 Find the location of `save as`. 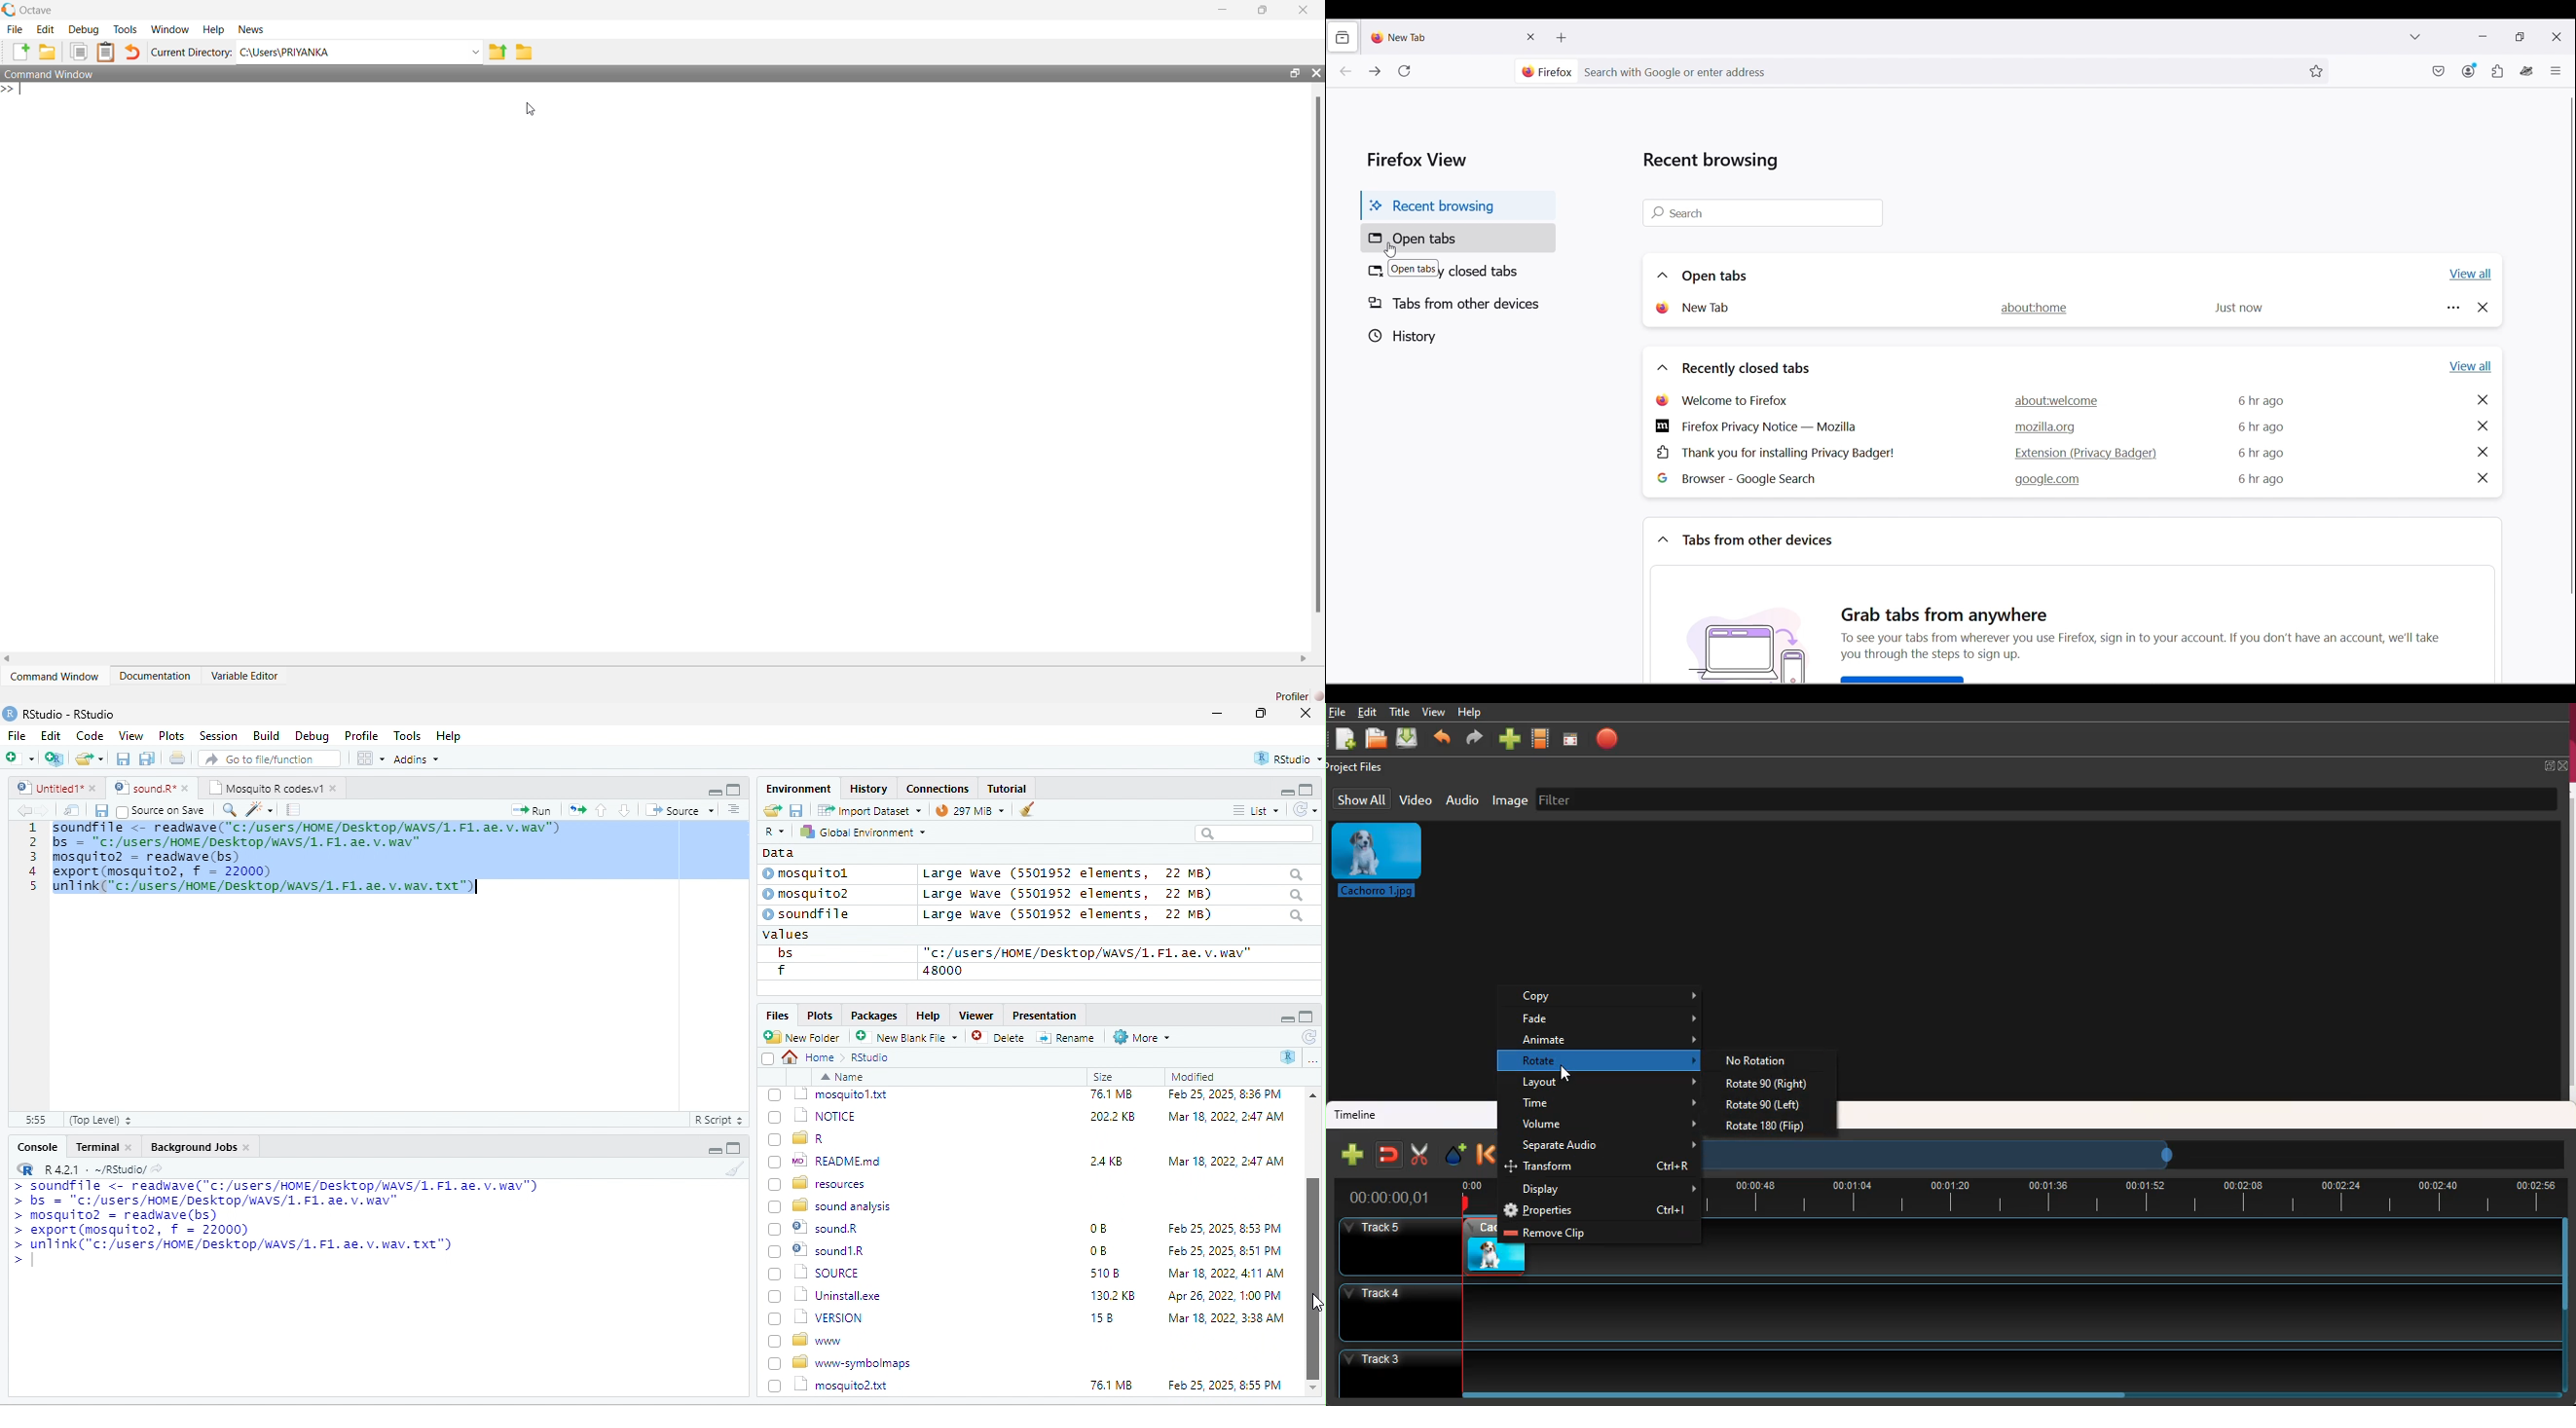

save as is located at coordinates (149, 759).